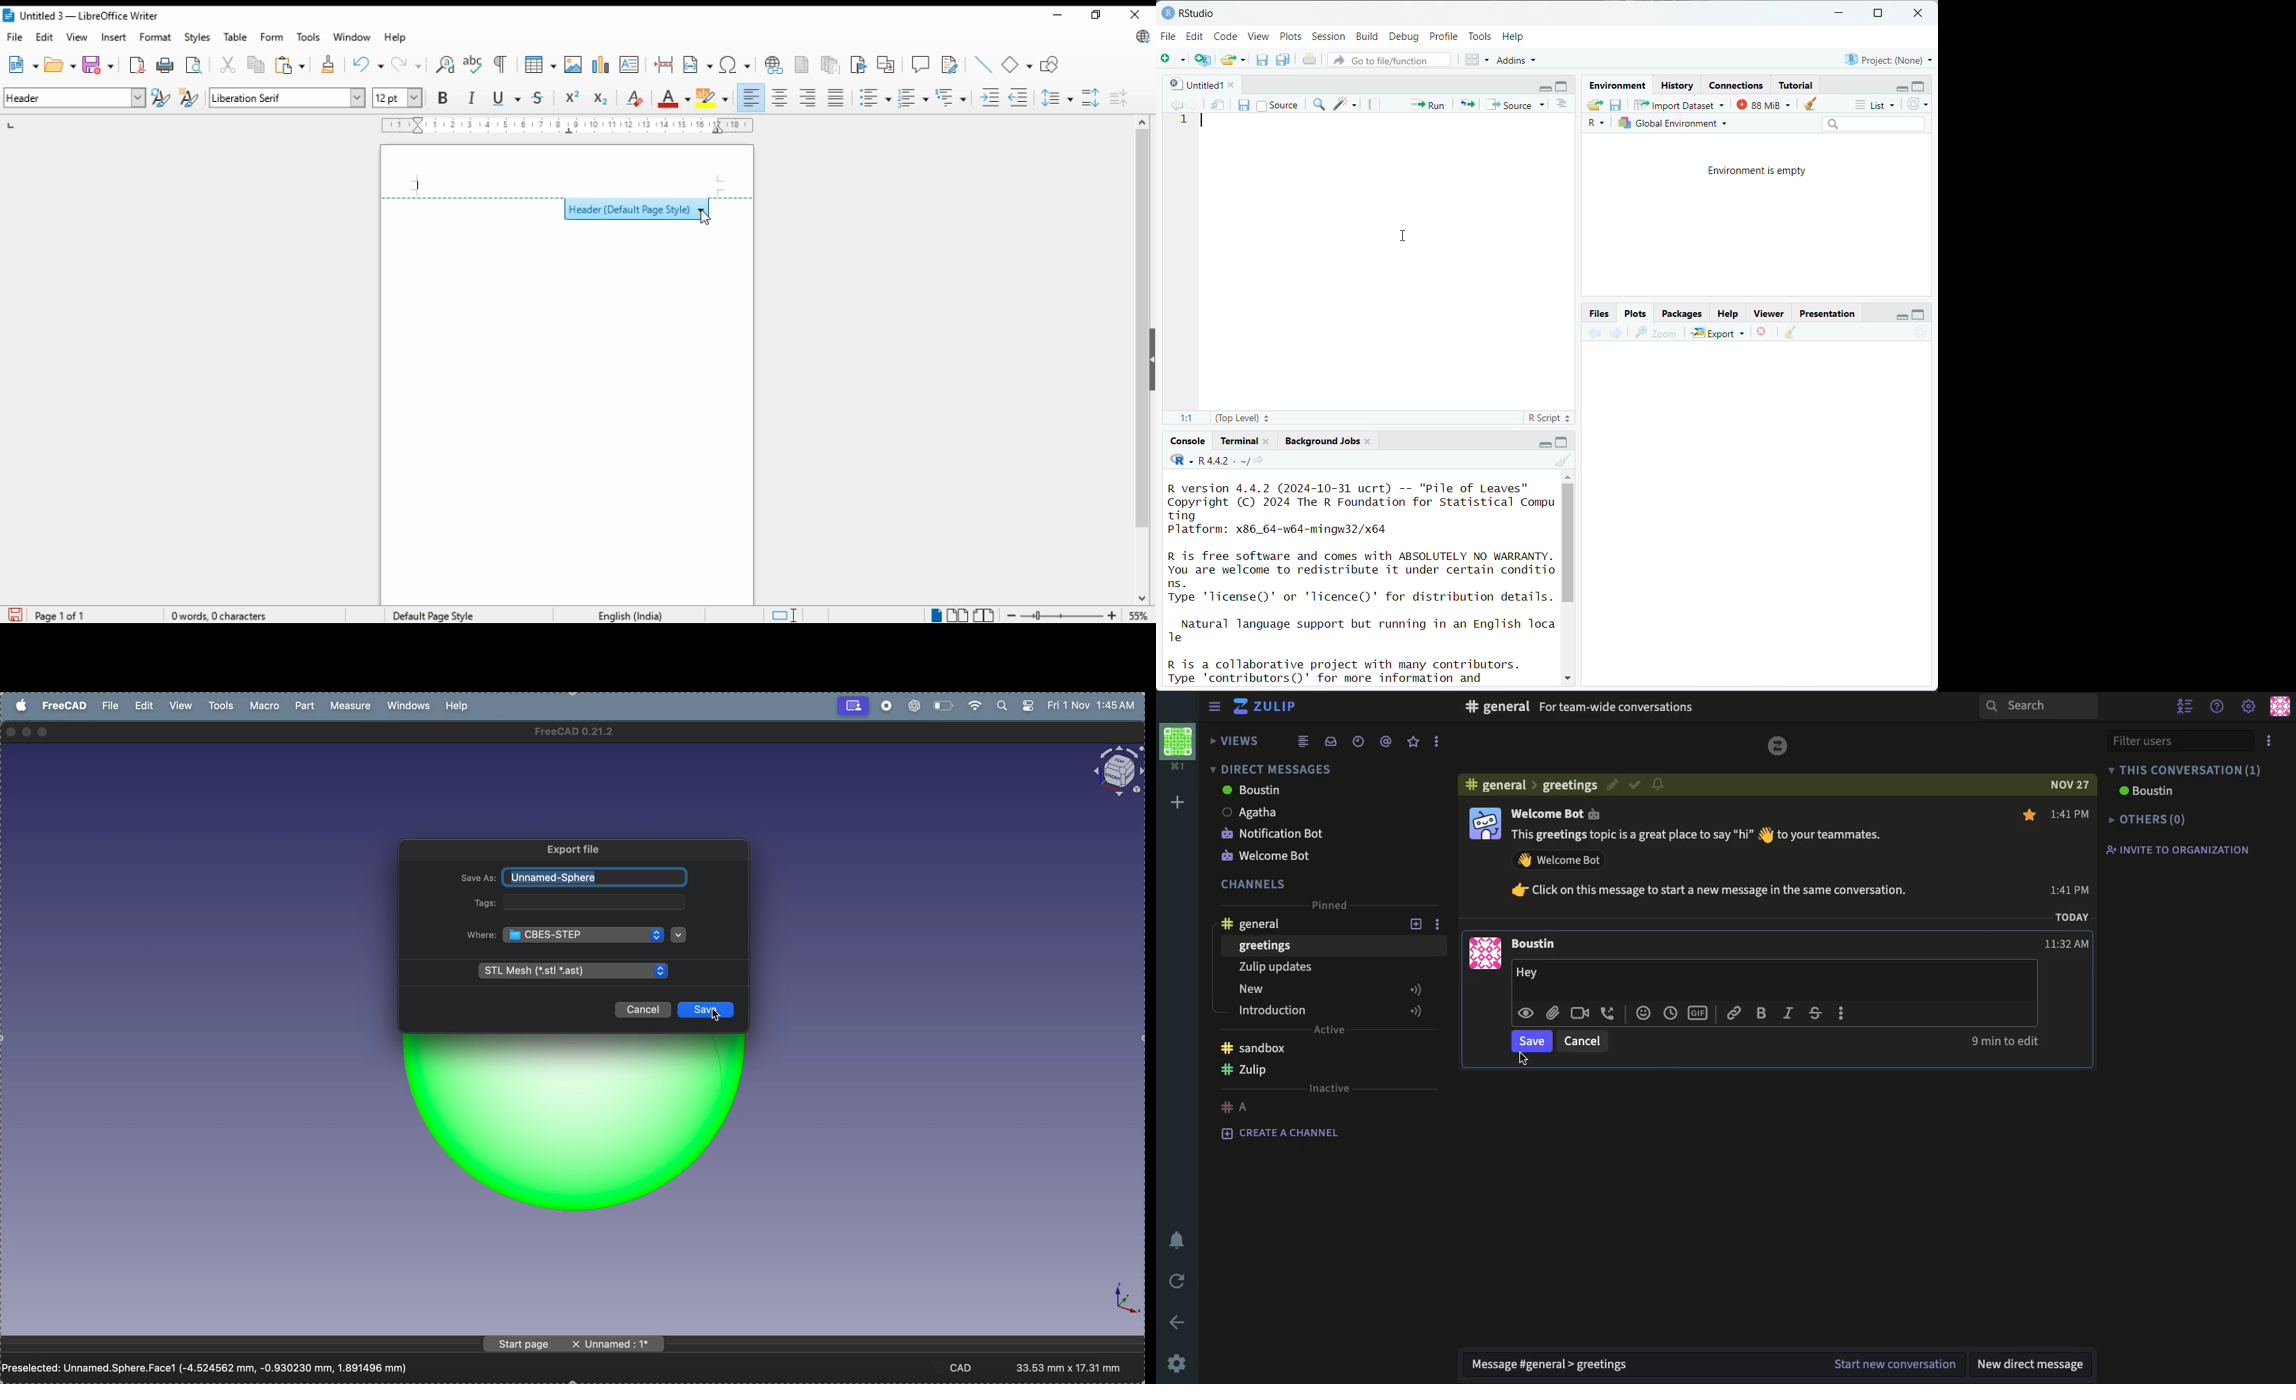 This screenshot has height=1400, width=2296. What do you see at coordinates (2178, 739) in the screenshot?
I see `filter users` at bounding box center [2178, 739].